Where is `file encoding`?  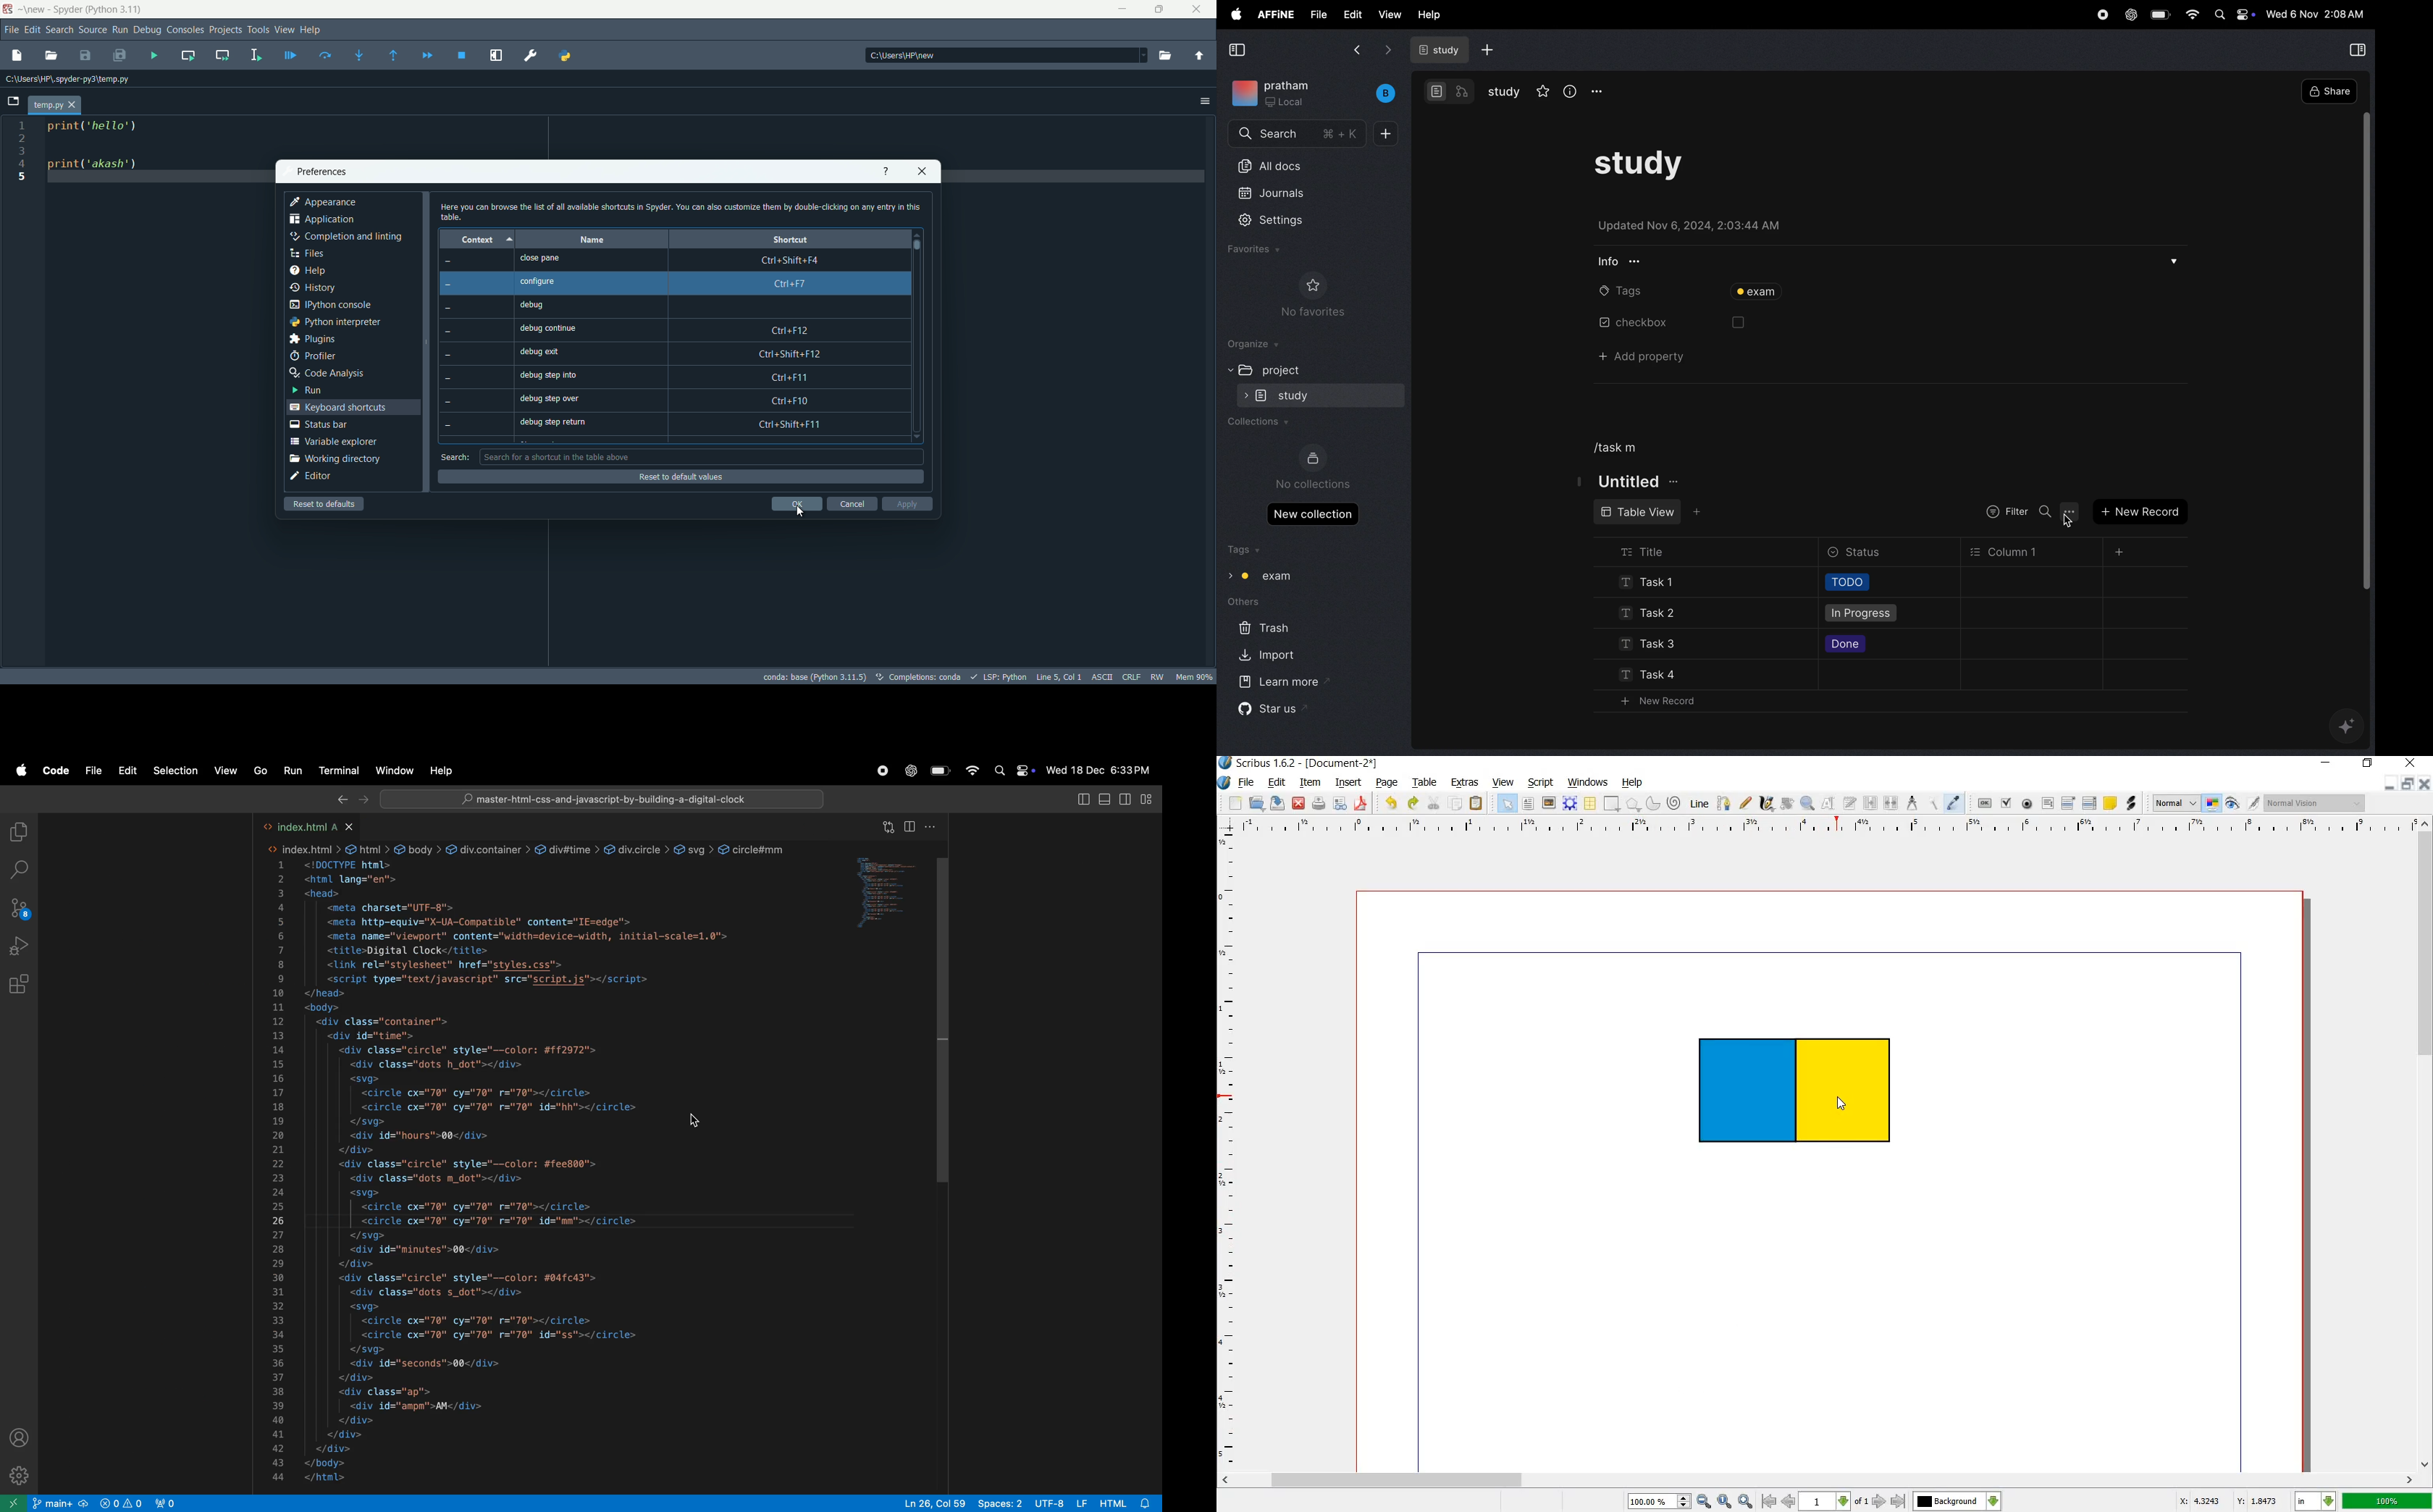 file encoding is located at coordinates (1103, 677).